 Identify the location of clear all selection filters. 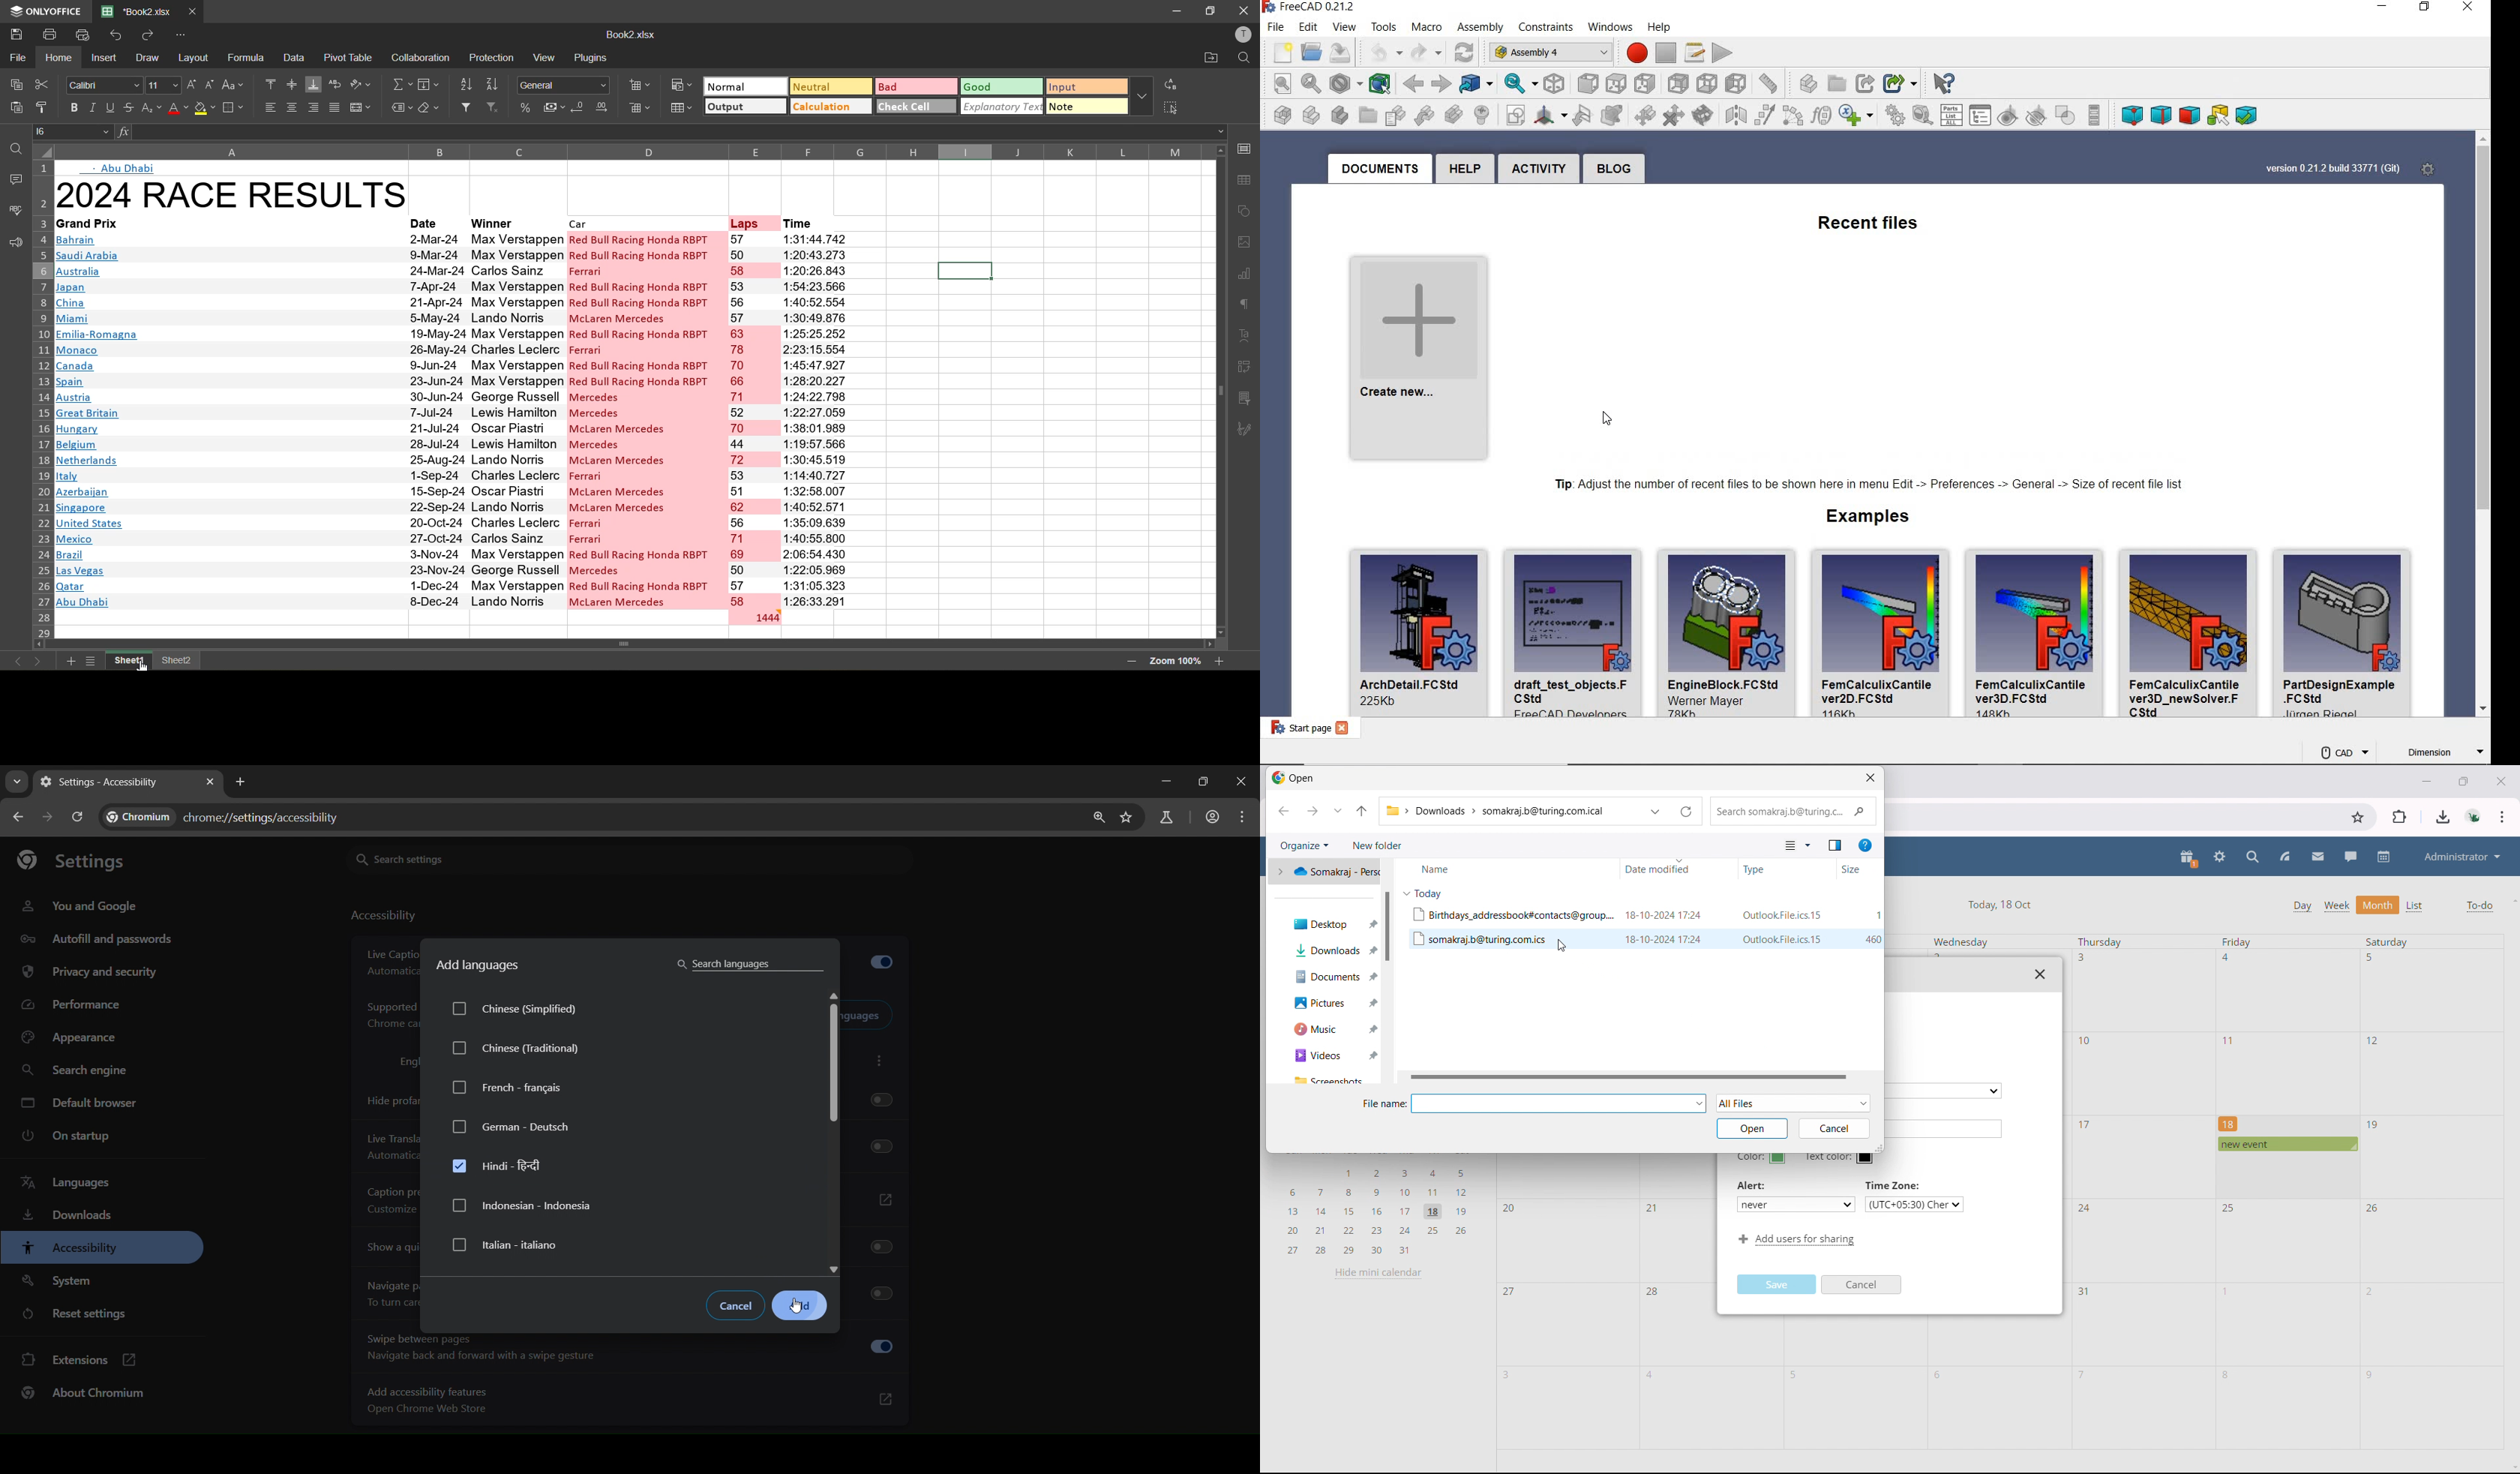
(2246, 115).